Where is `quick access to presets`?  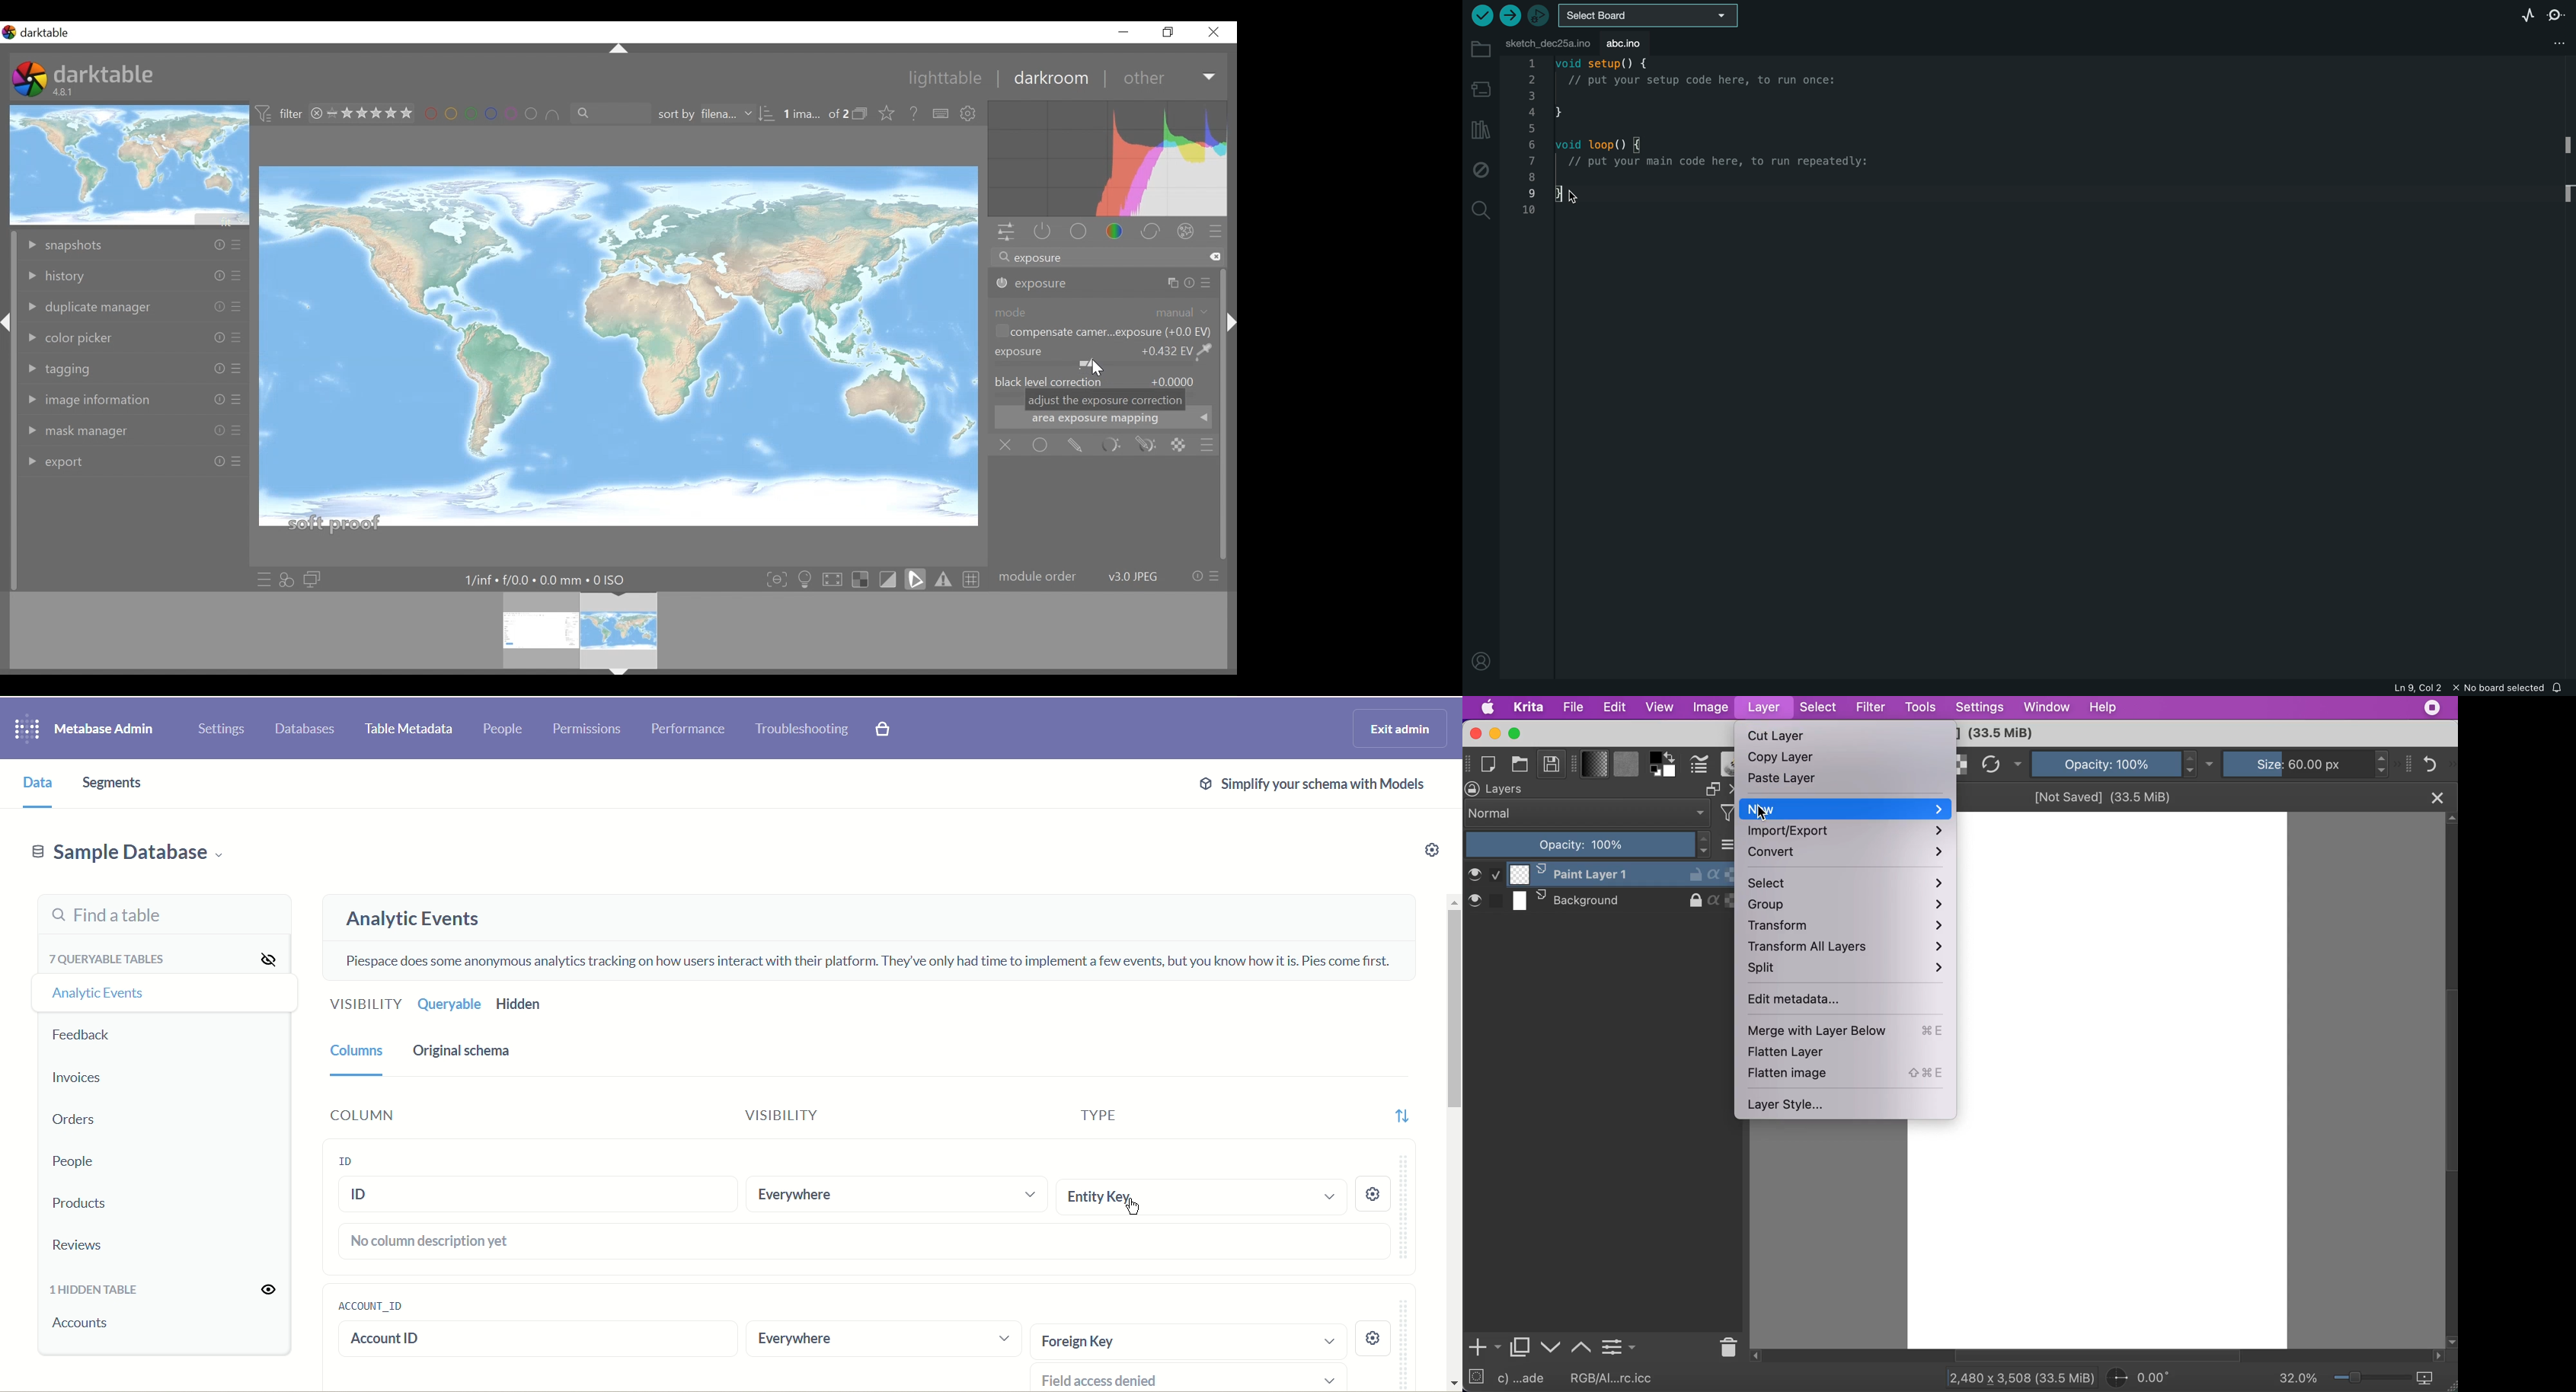
quick access to presets is located at coordinates (264, 579).